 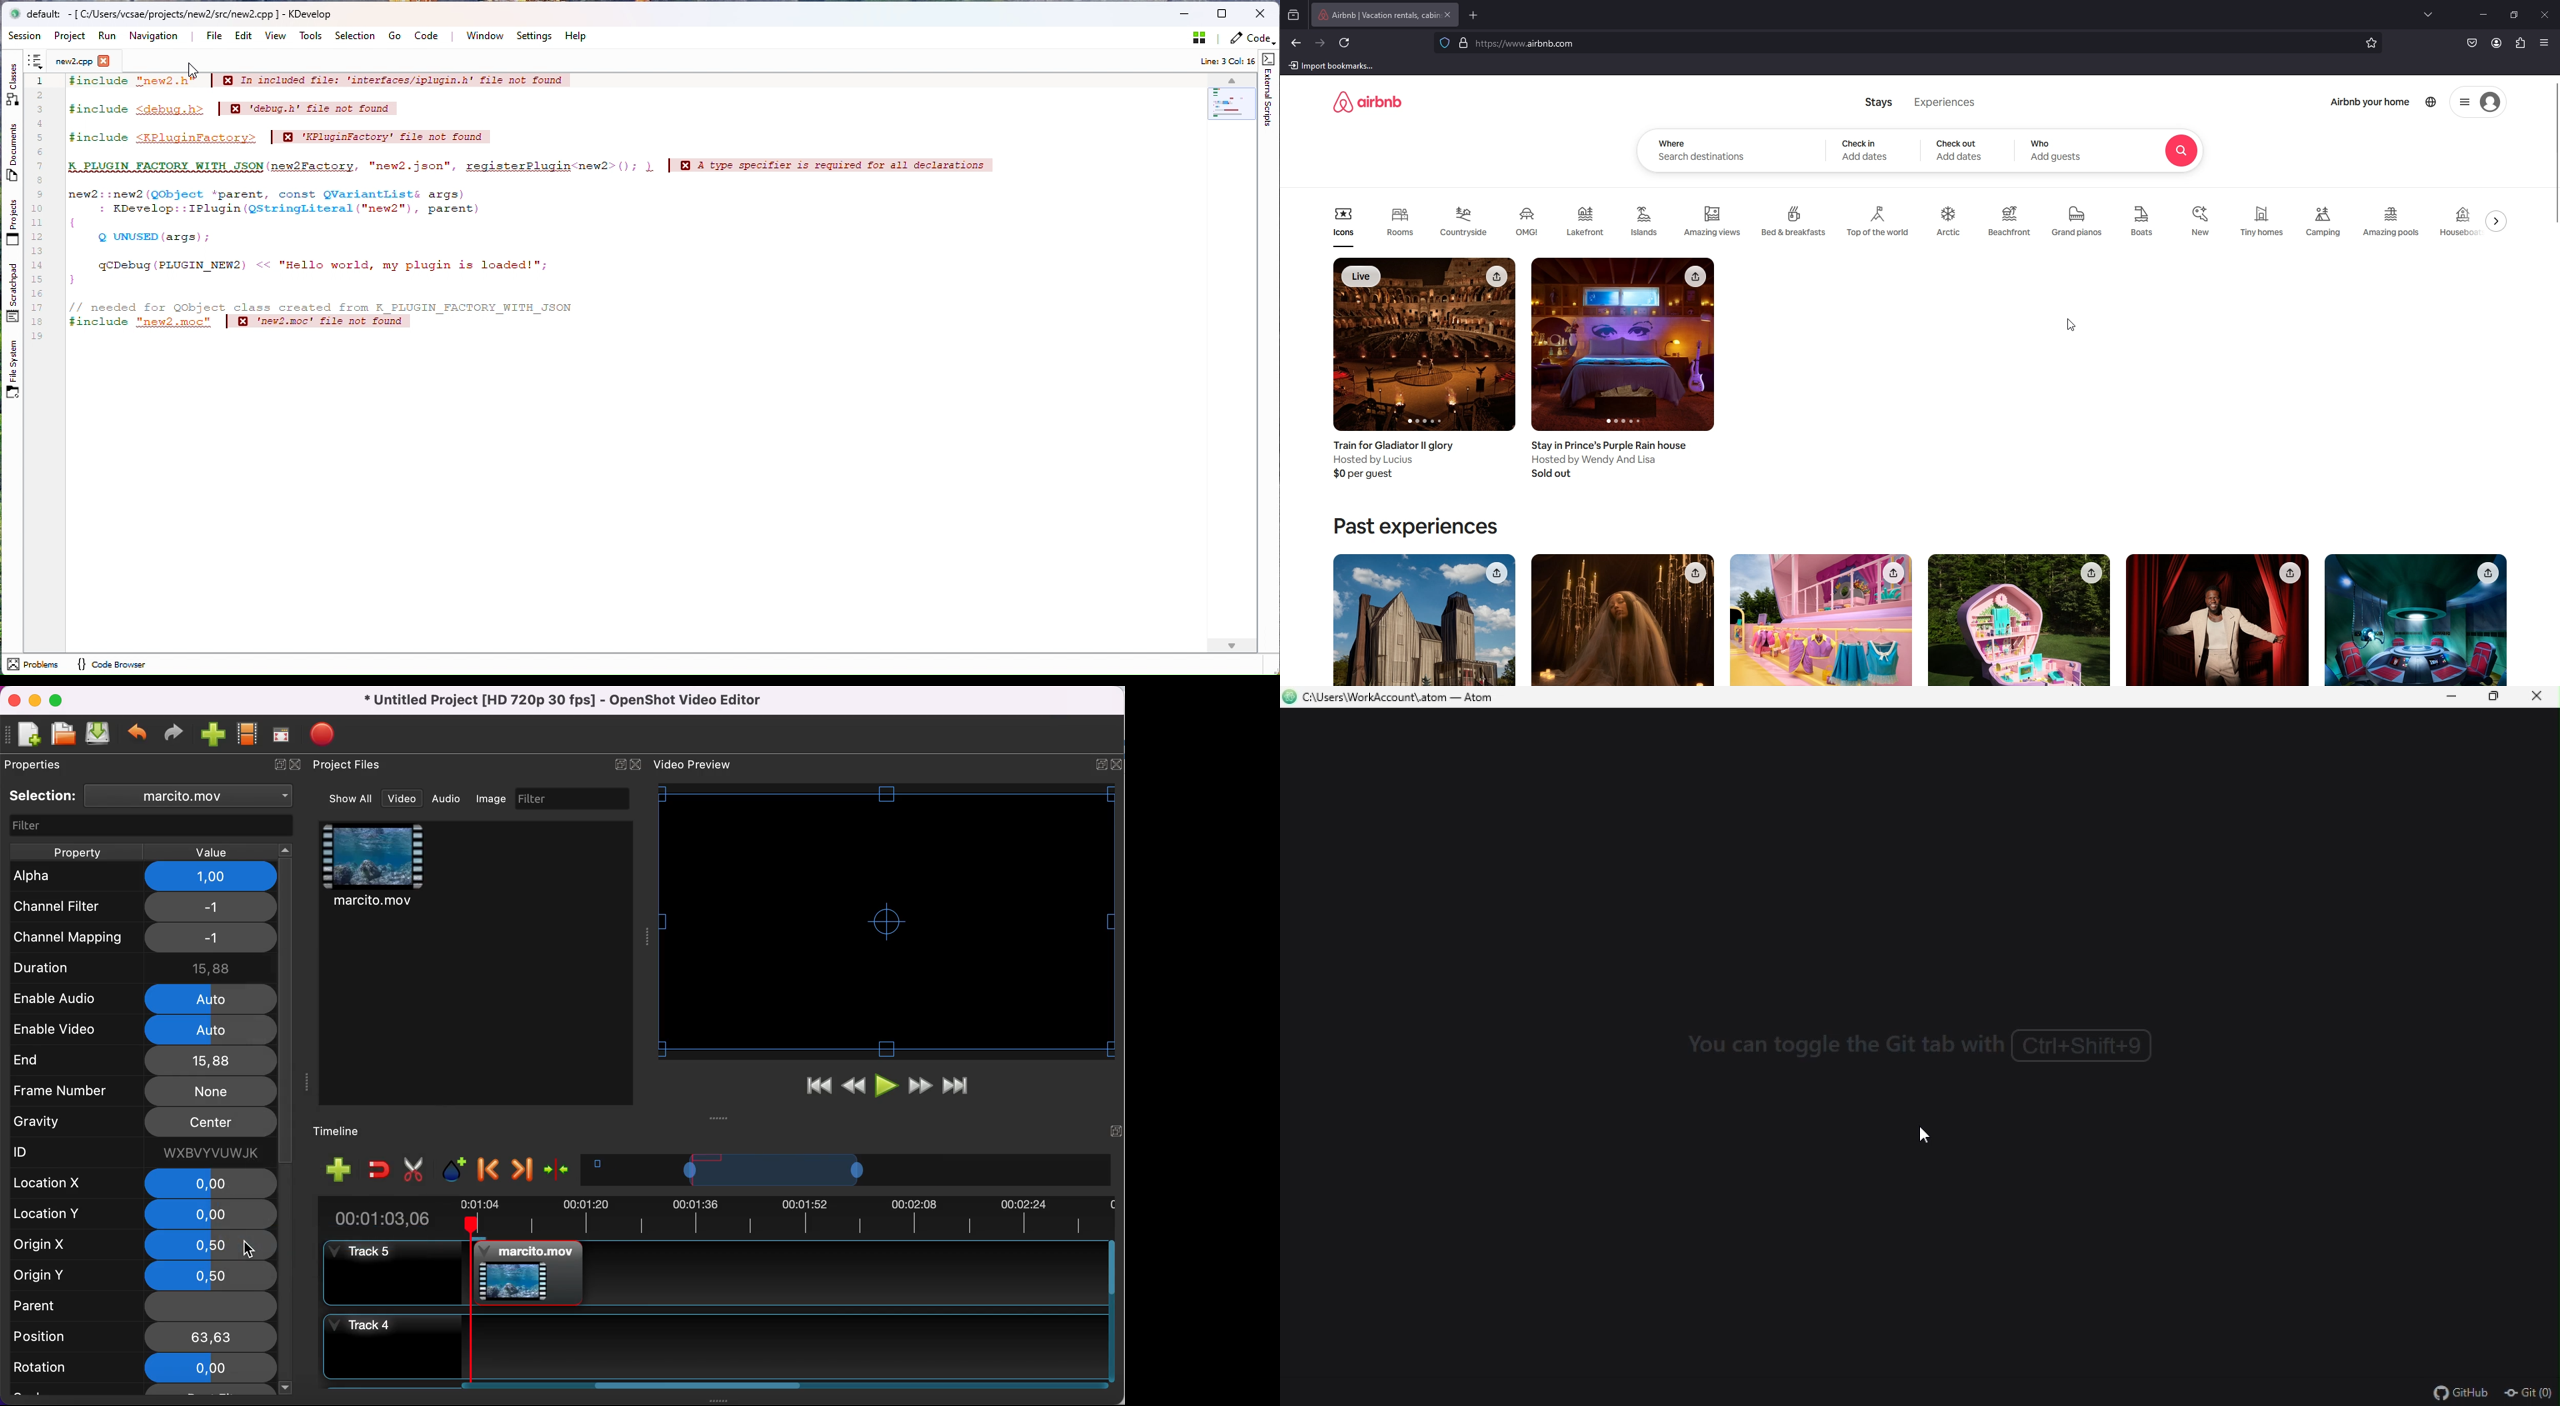 I want to click on verified, so click(x=1465, y=43).